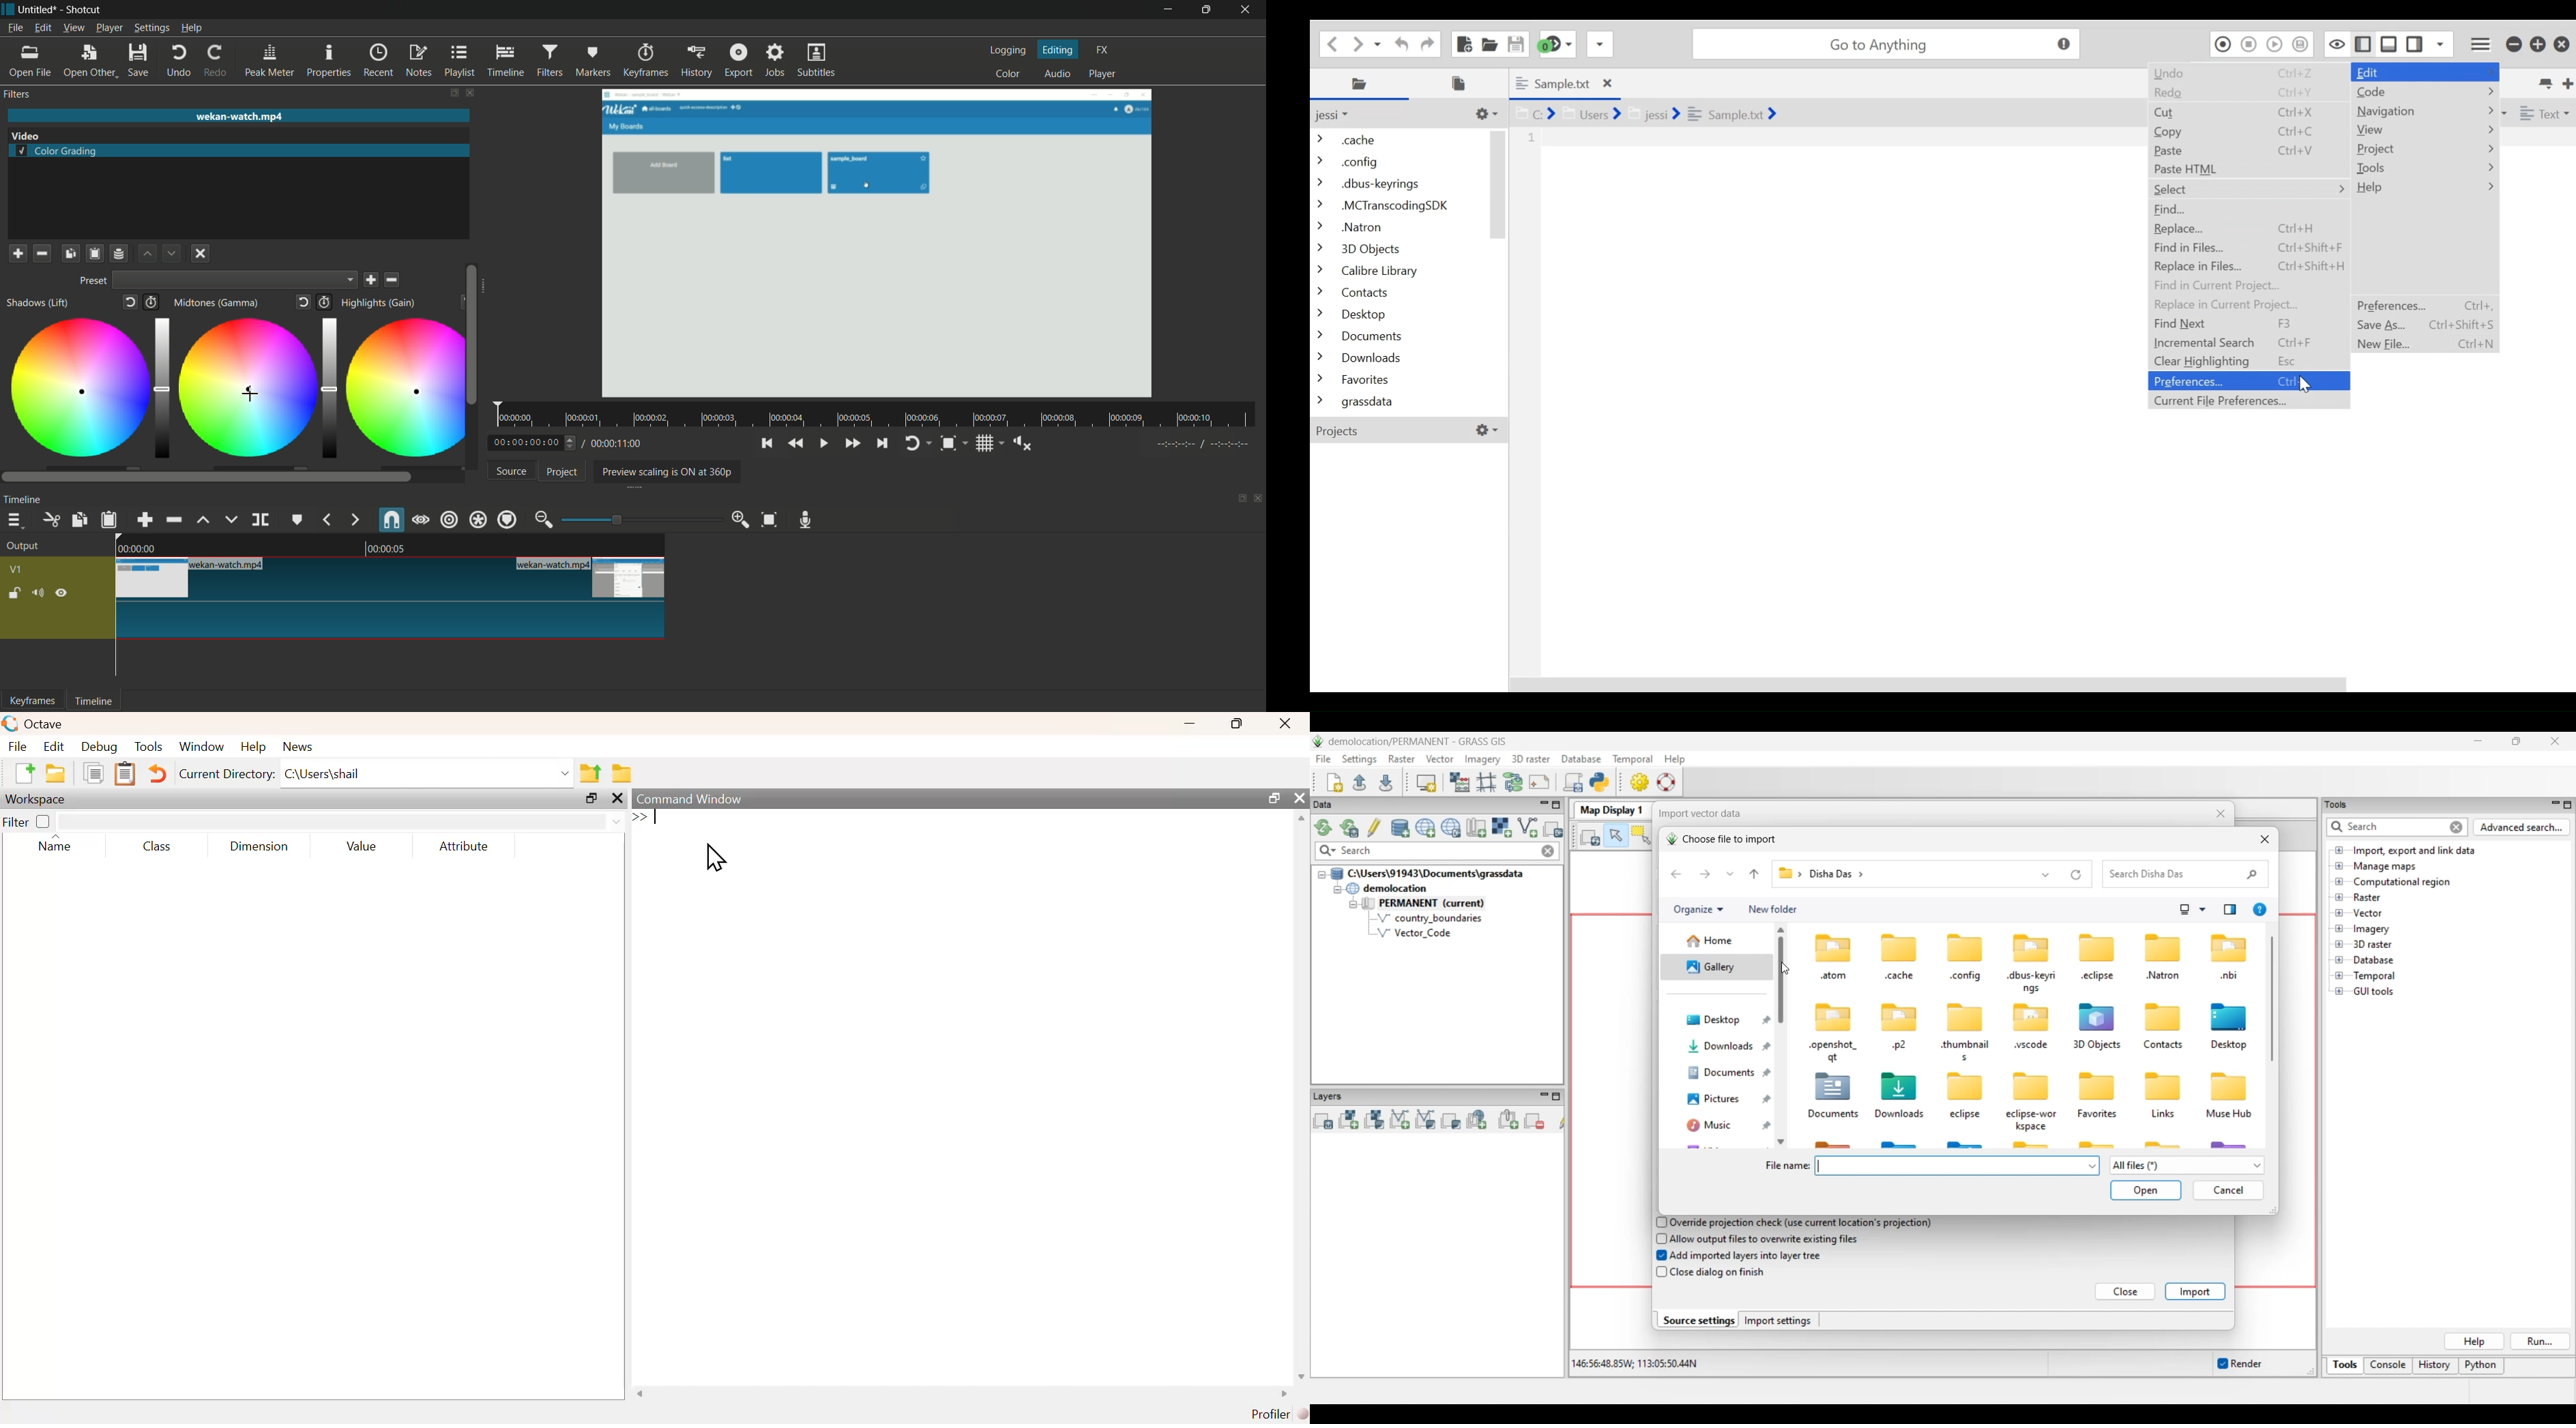  What do you see at coordinates (129, 301) in the screenshot?
I see `reset to default` at bounding box center [129, 301].